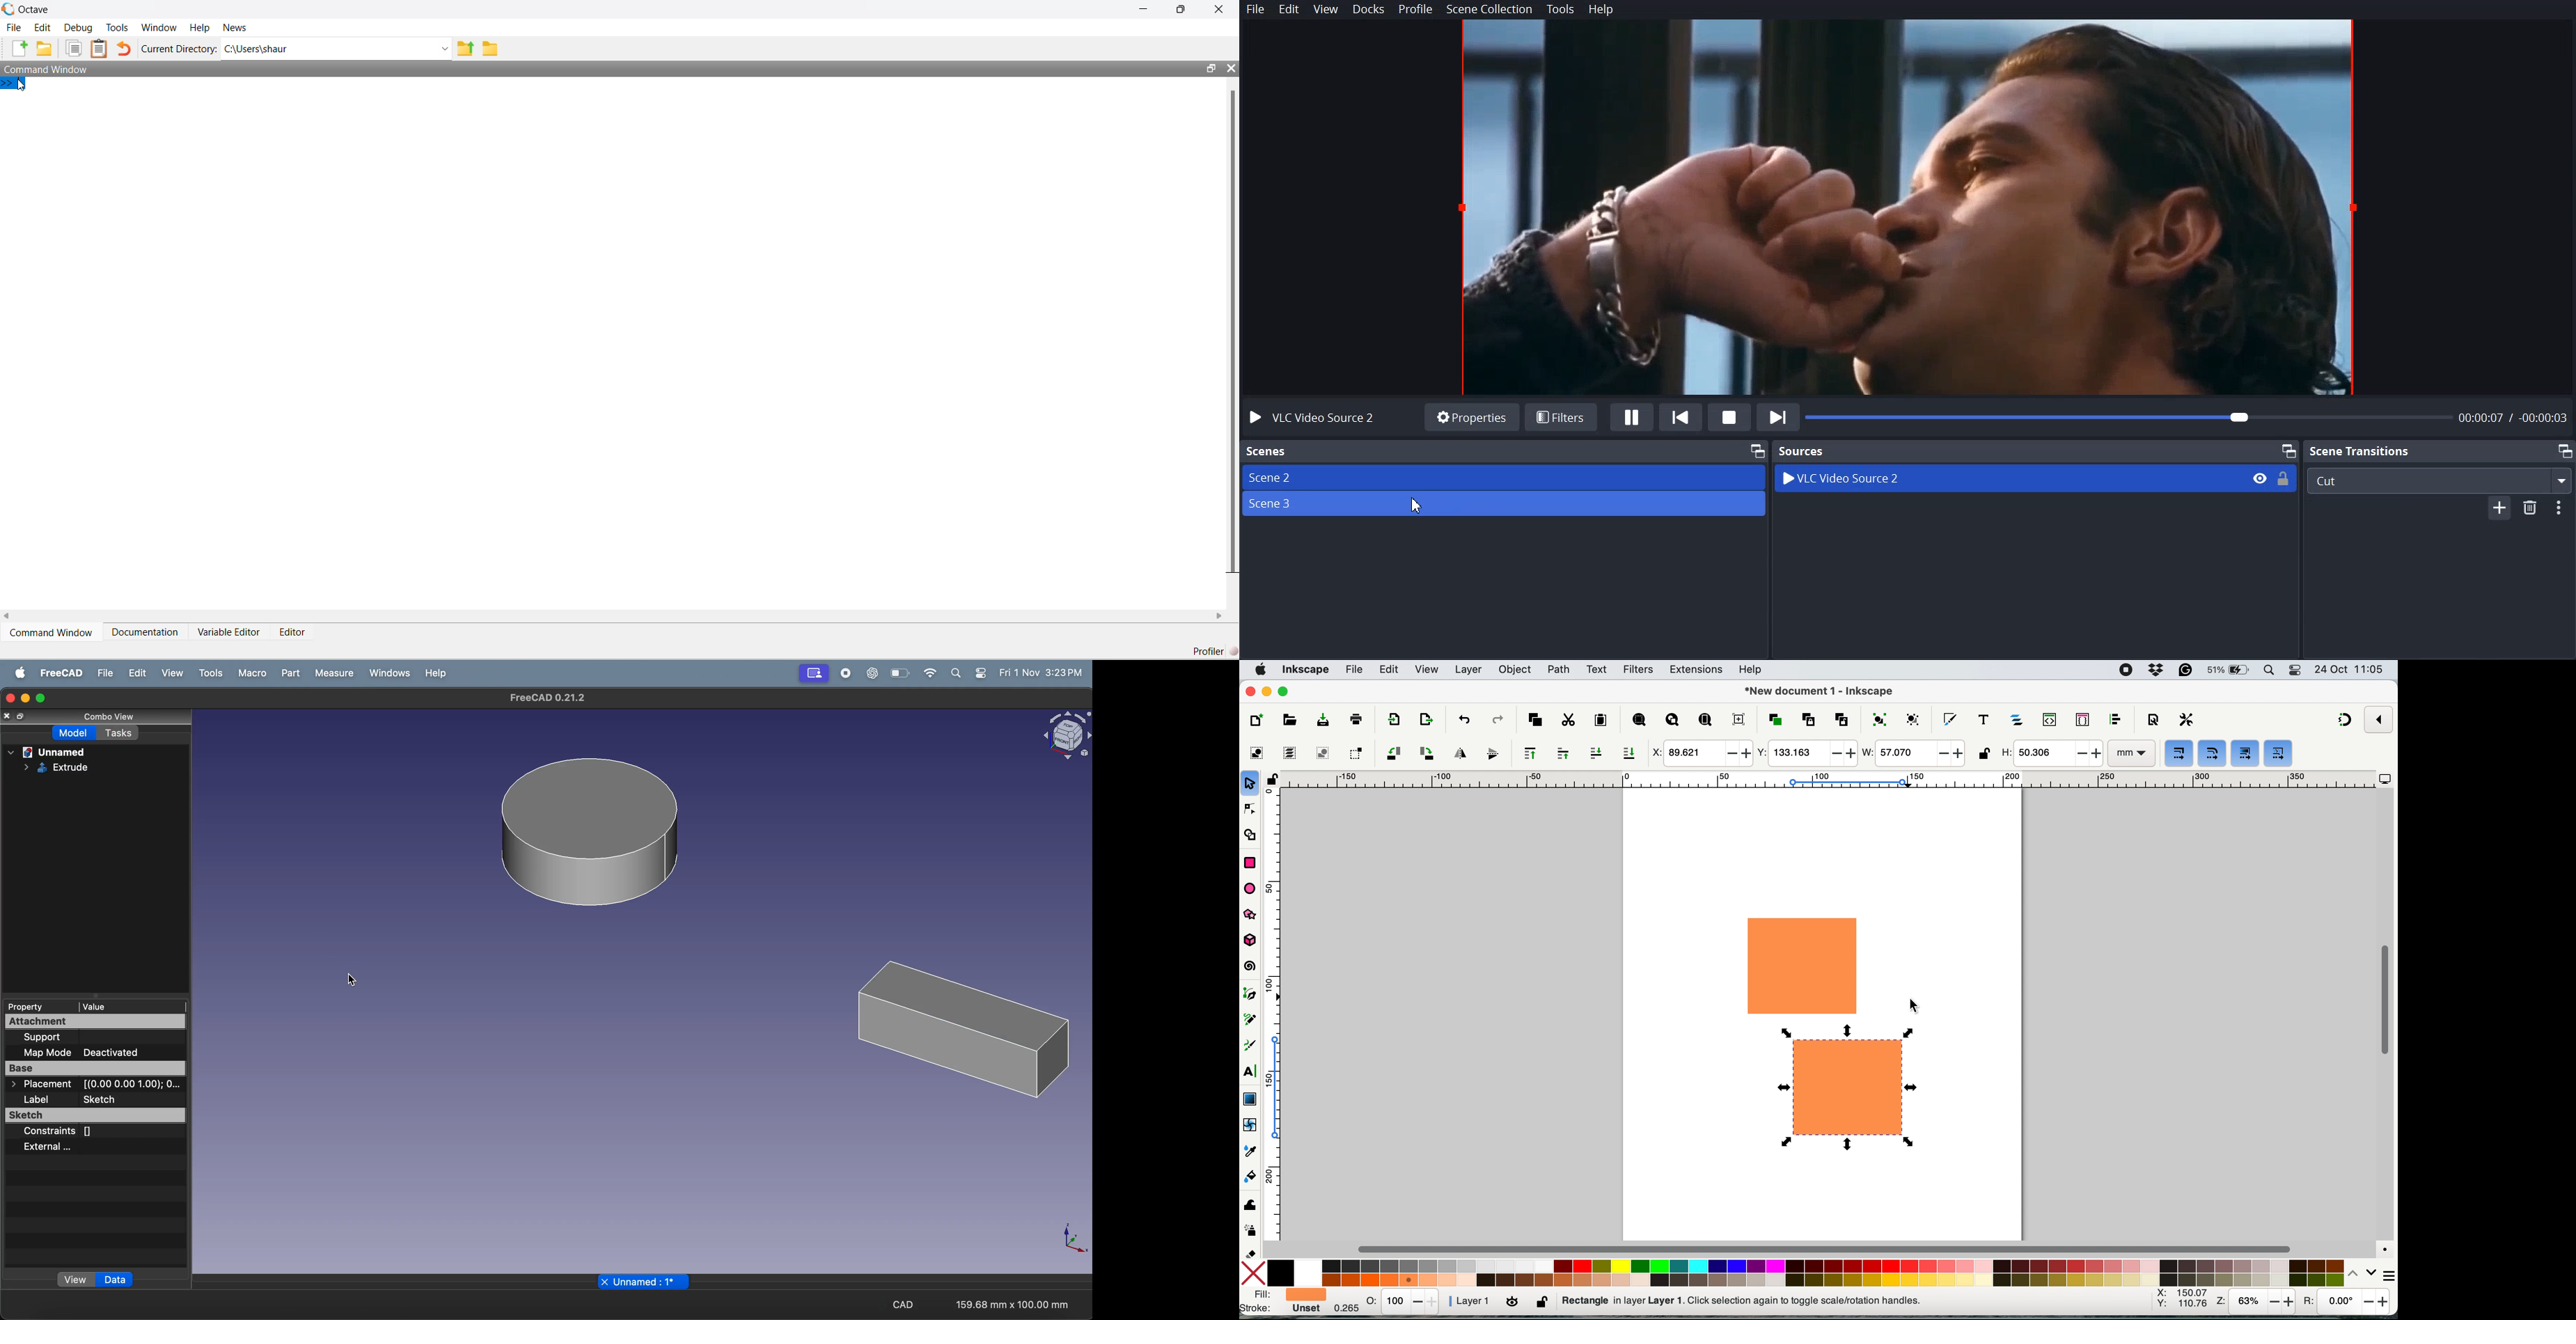  Describe the element at coordinates (1915, 718) in the screenshot. I see `ungroup` at that location.